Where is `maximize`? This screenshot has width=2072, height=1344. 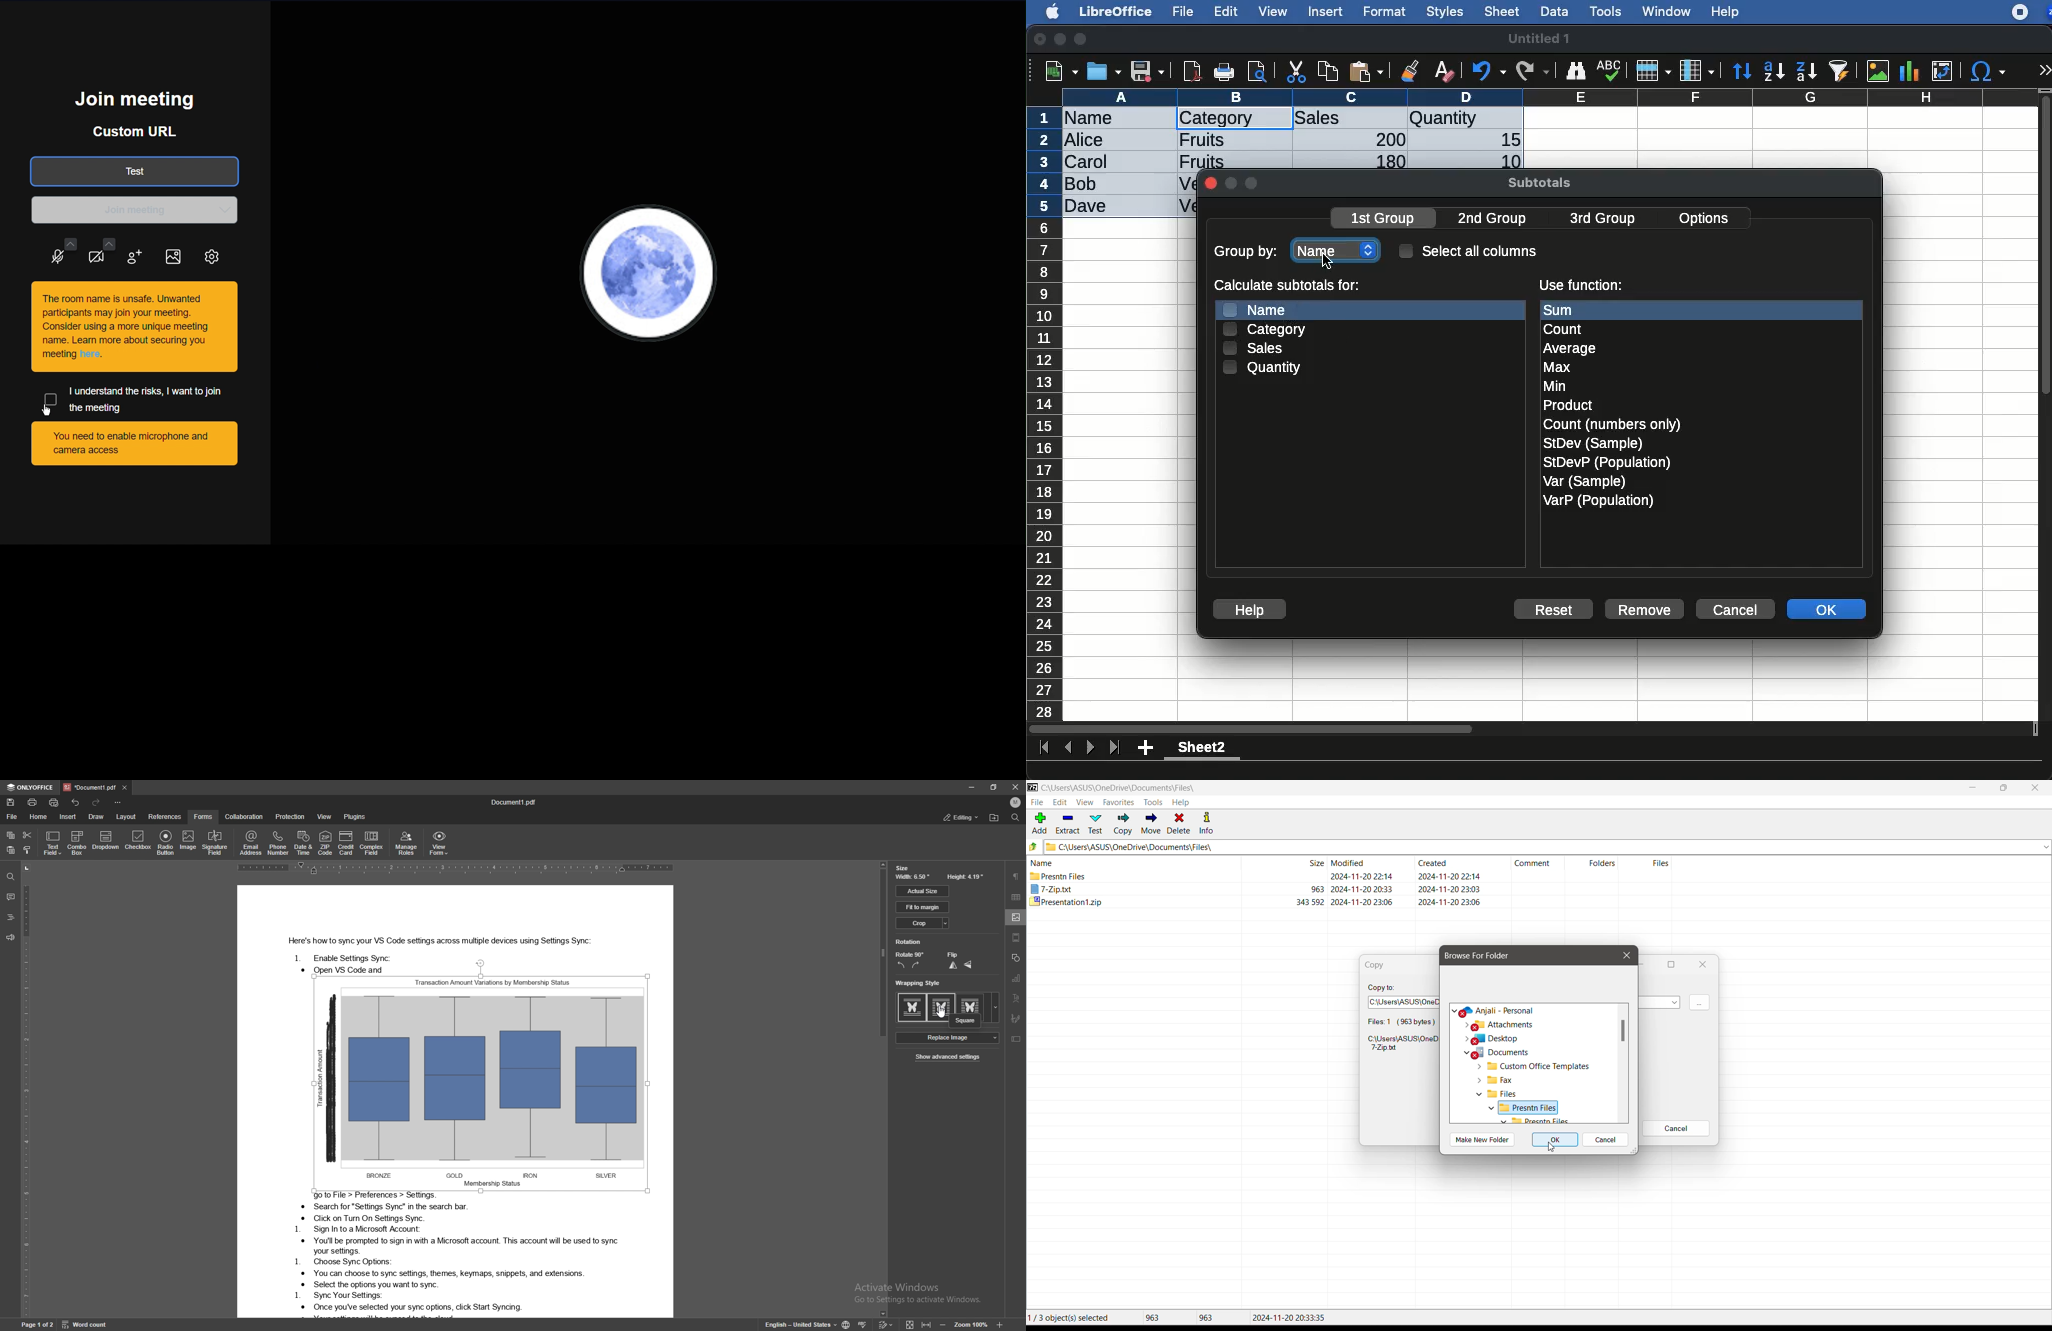 maximize is located at coordinates (1083, 40).